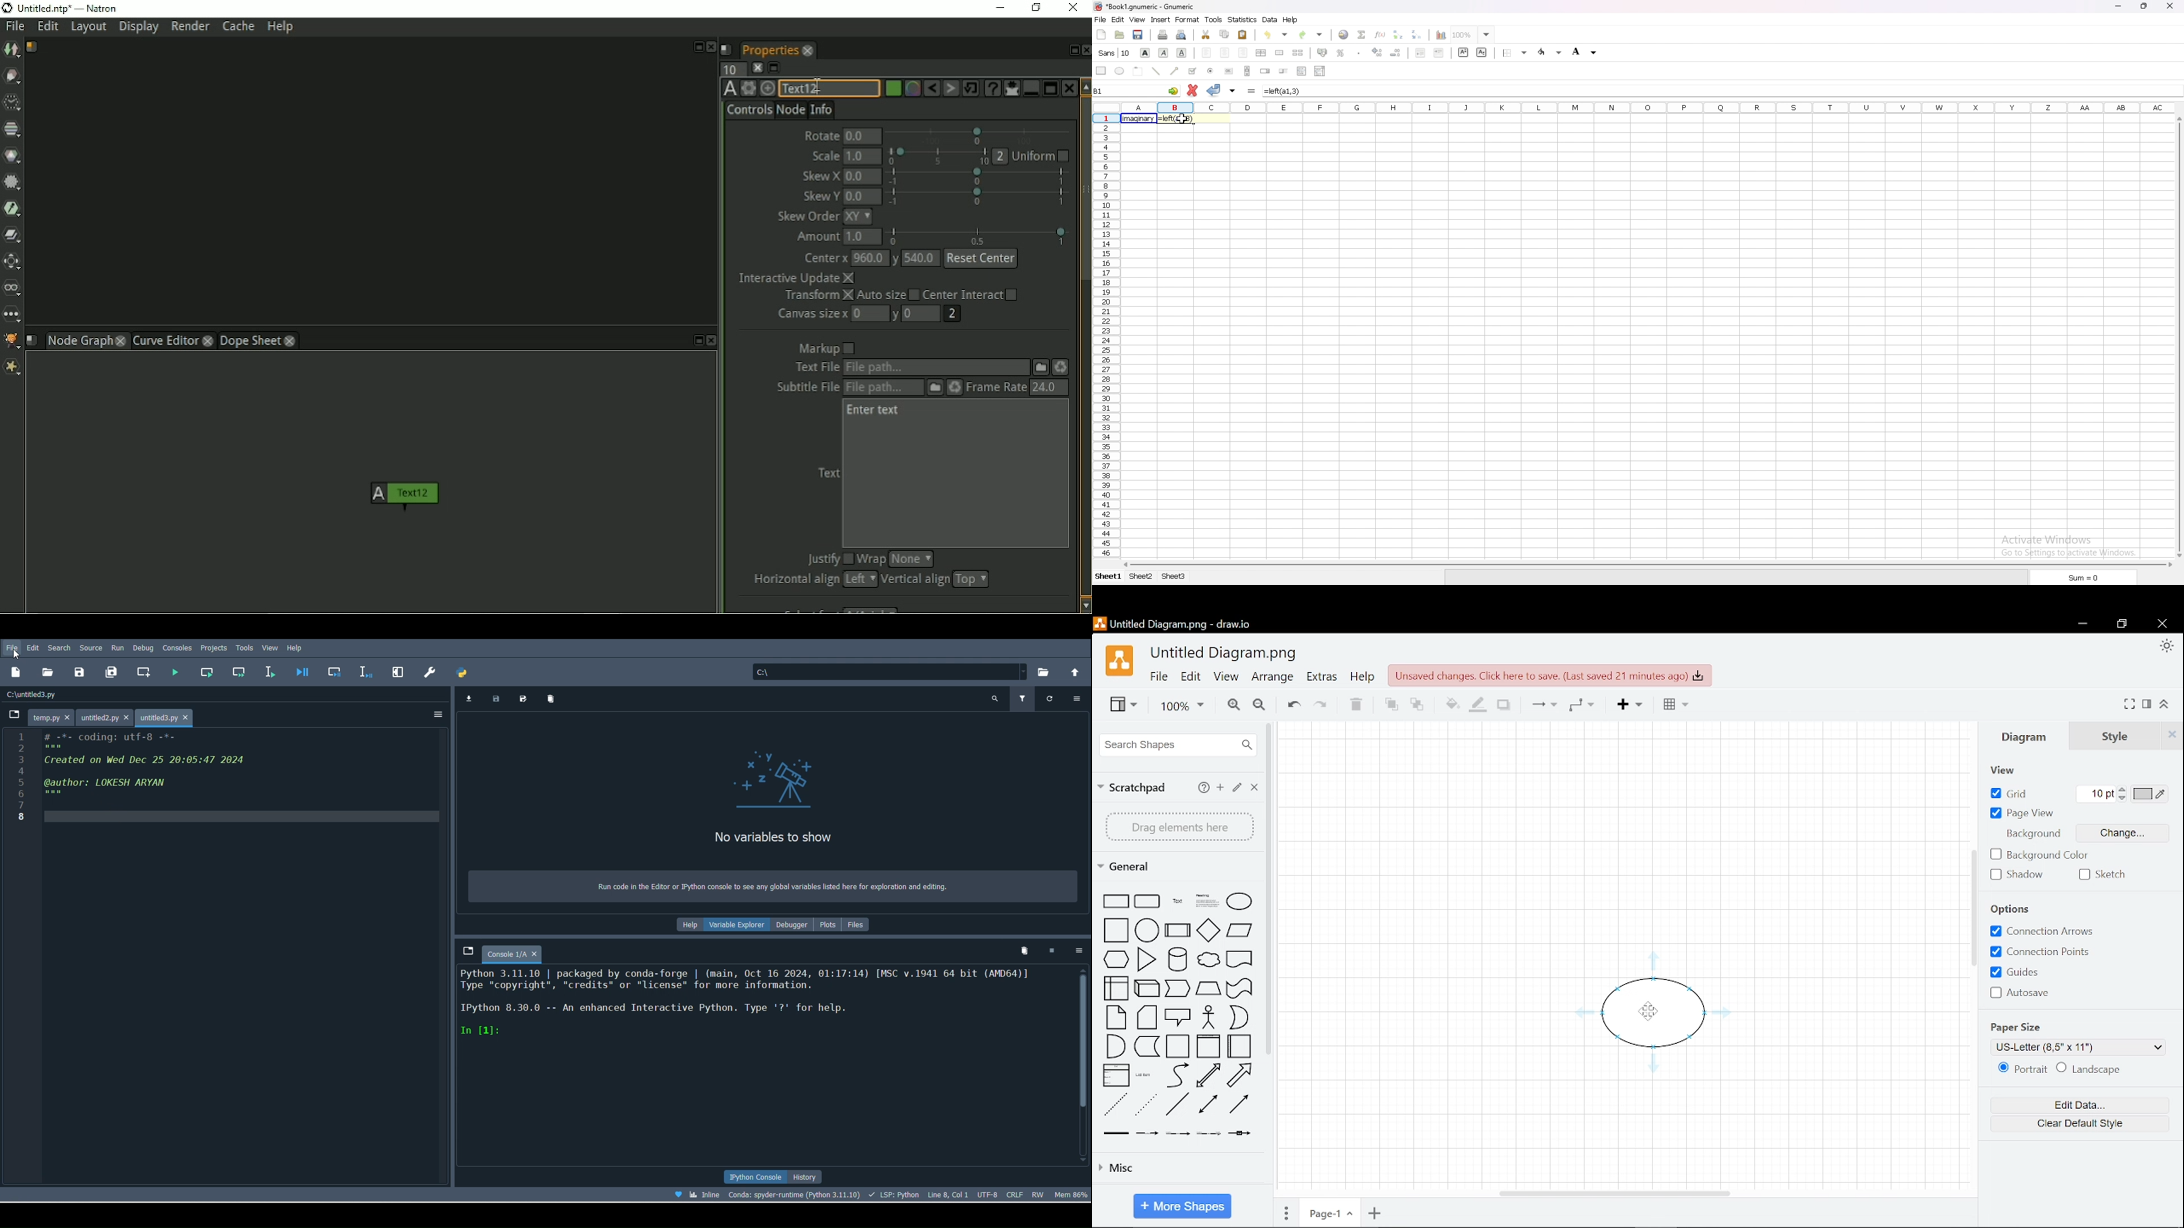 The image size is (2184, 1232). What do you see at coordinates (1375, 1213) in the screenshot?
I see `Add page ` at bounding box center [1375, 1213].